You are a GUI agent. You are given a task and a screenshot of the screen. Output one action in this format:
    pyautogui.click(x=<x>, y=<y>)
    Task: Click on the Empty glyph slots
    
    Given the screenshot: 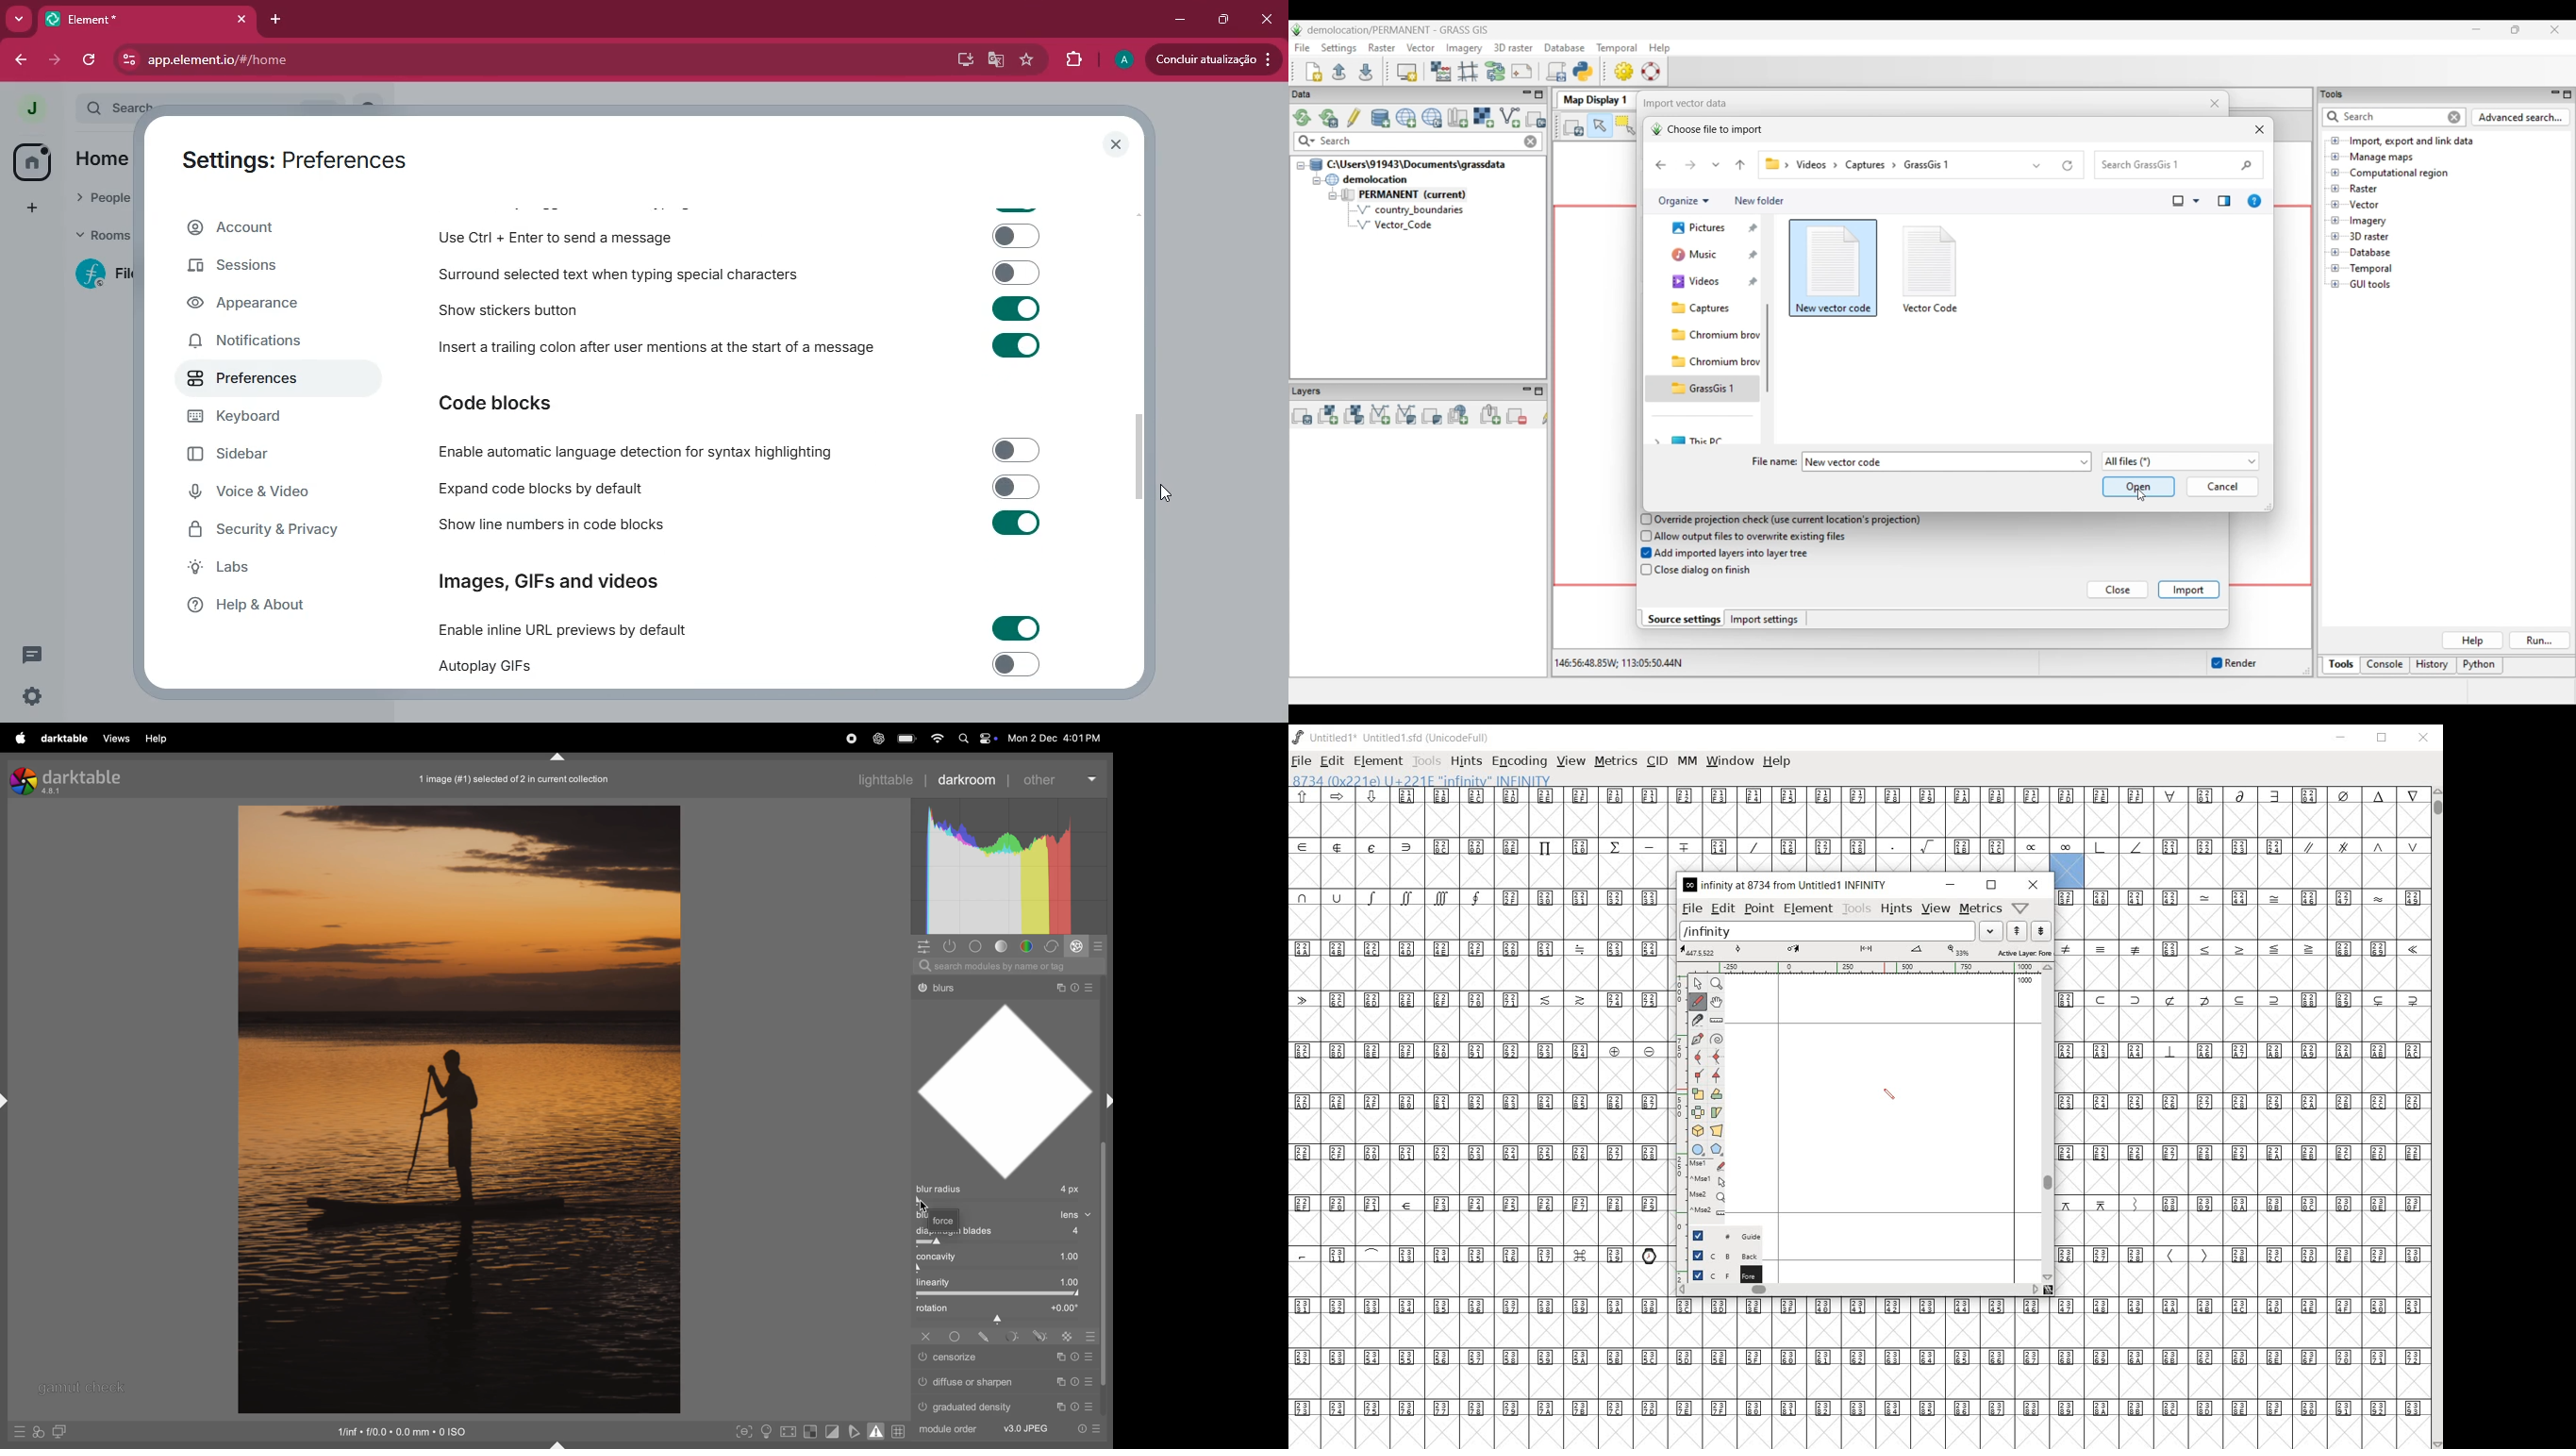 What is the action you would take?
    pyautogui.click(x=2241, y=922)
    